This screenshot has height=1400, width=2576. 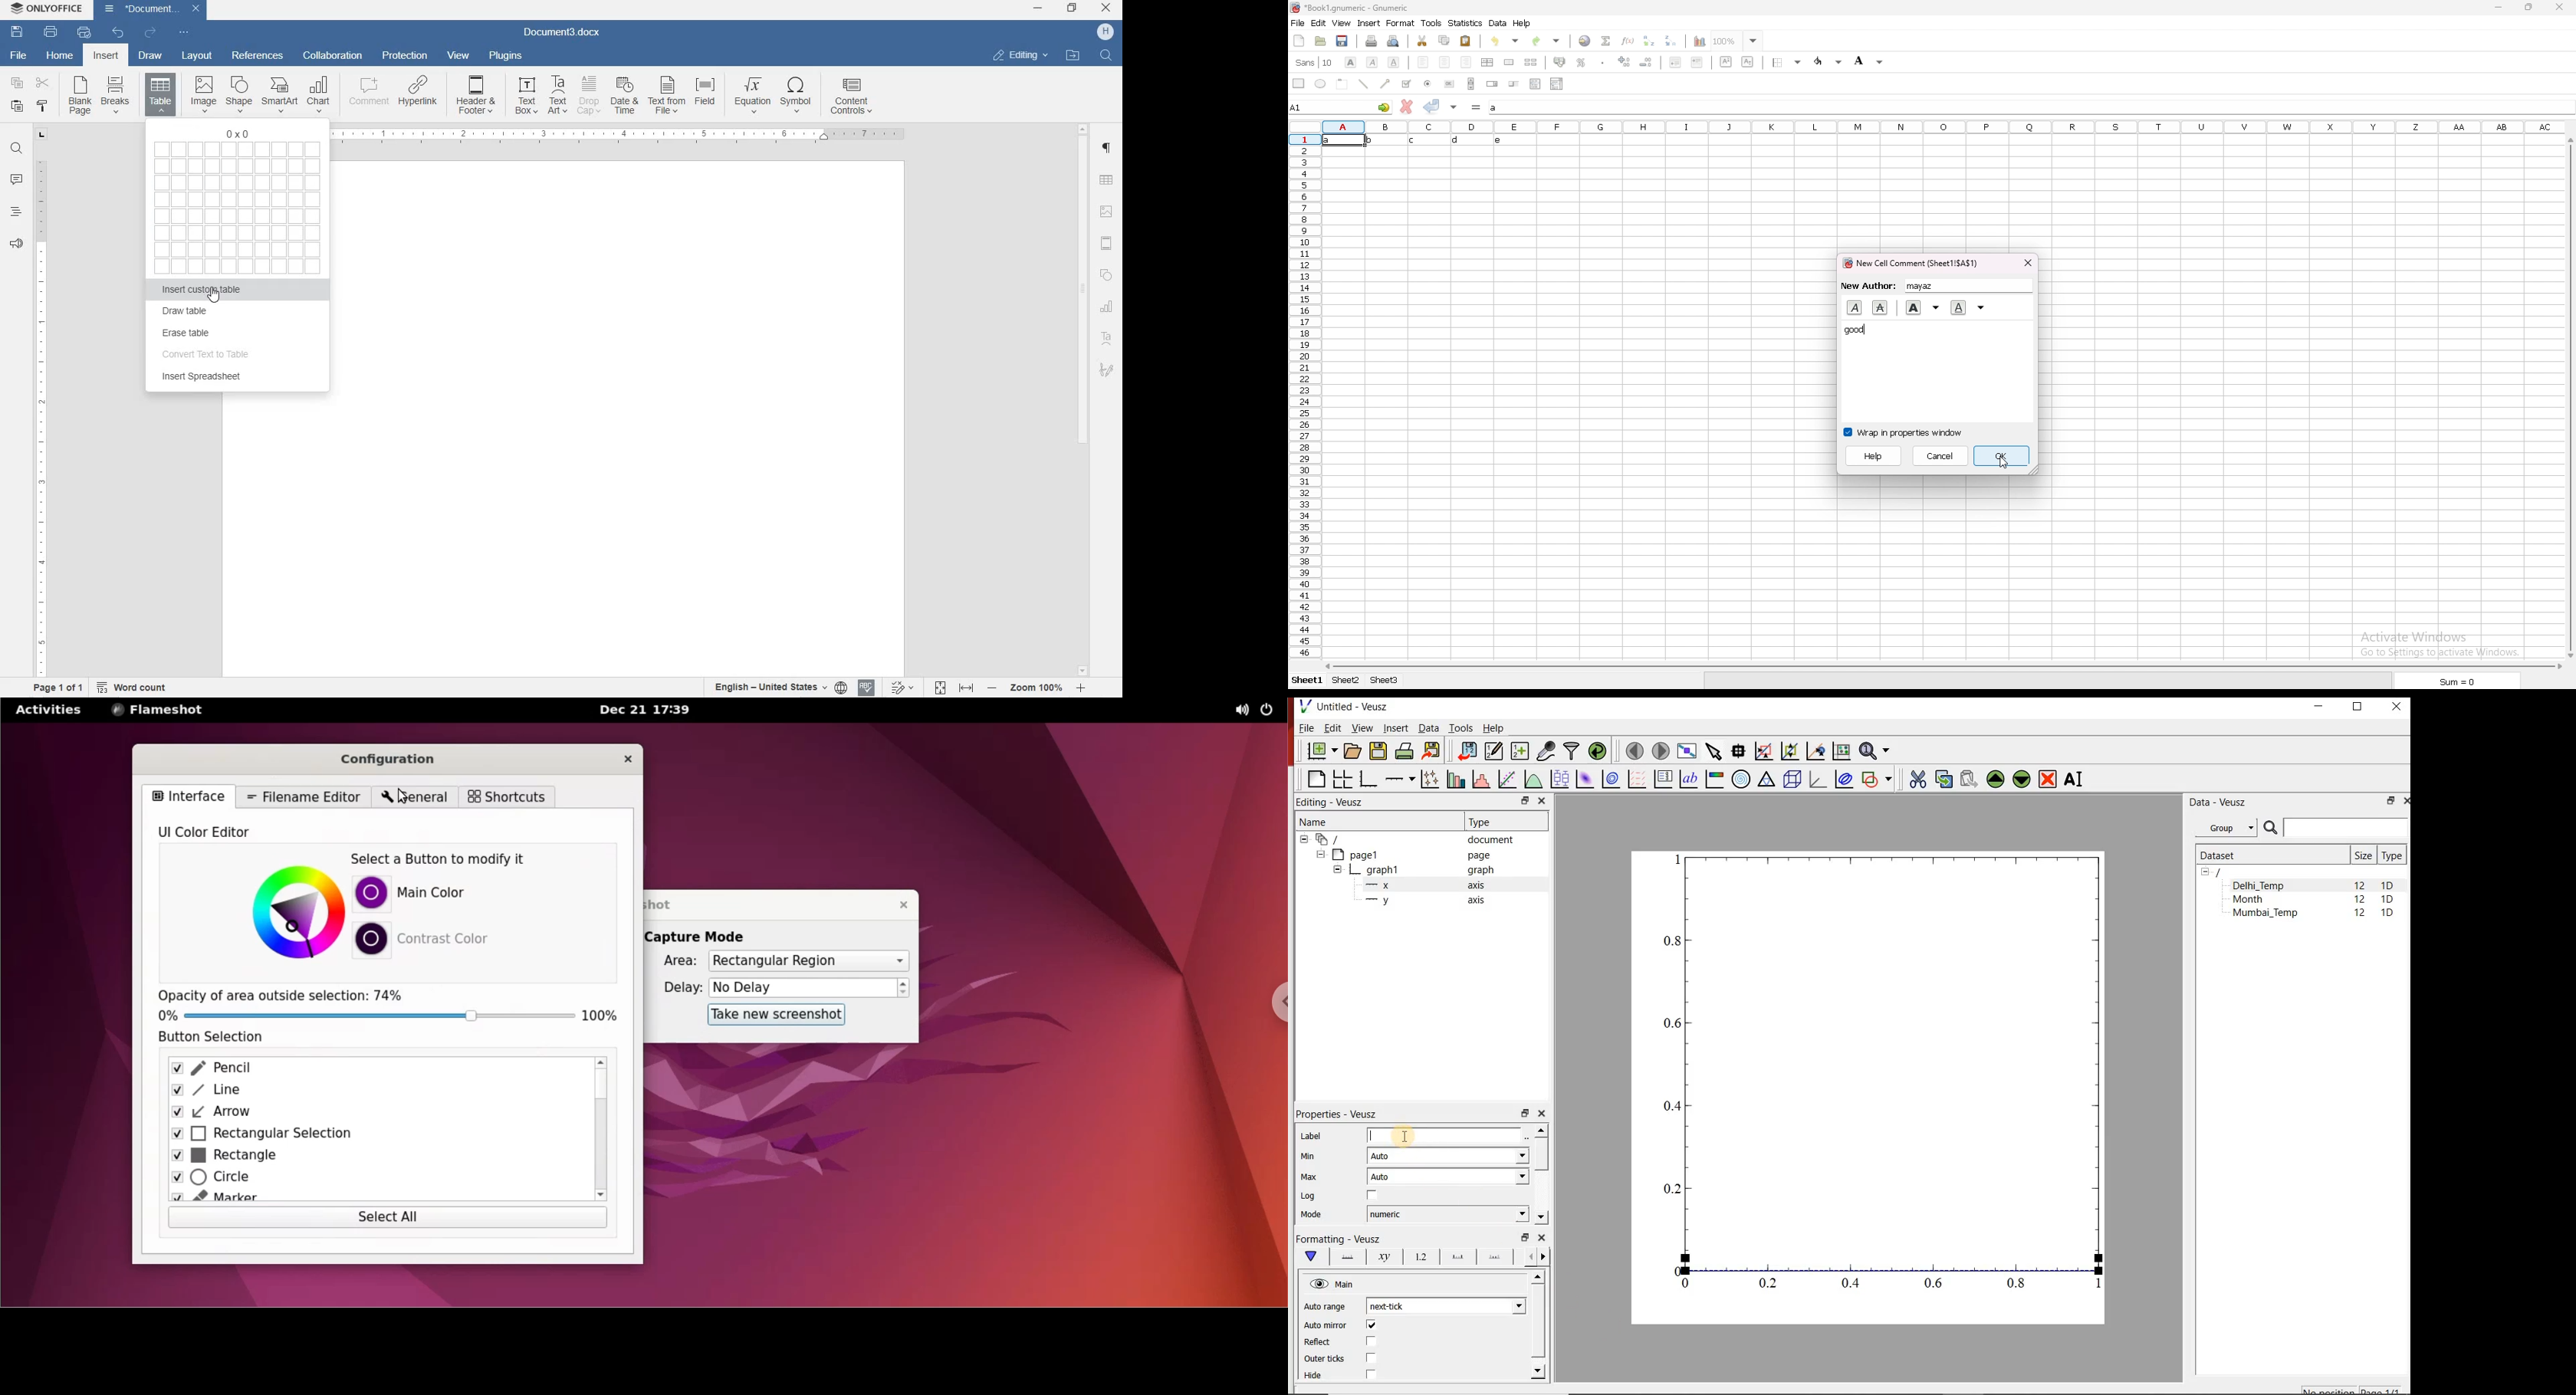 I want to click on radio button, so click(x=1428, y=85).